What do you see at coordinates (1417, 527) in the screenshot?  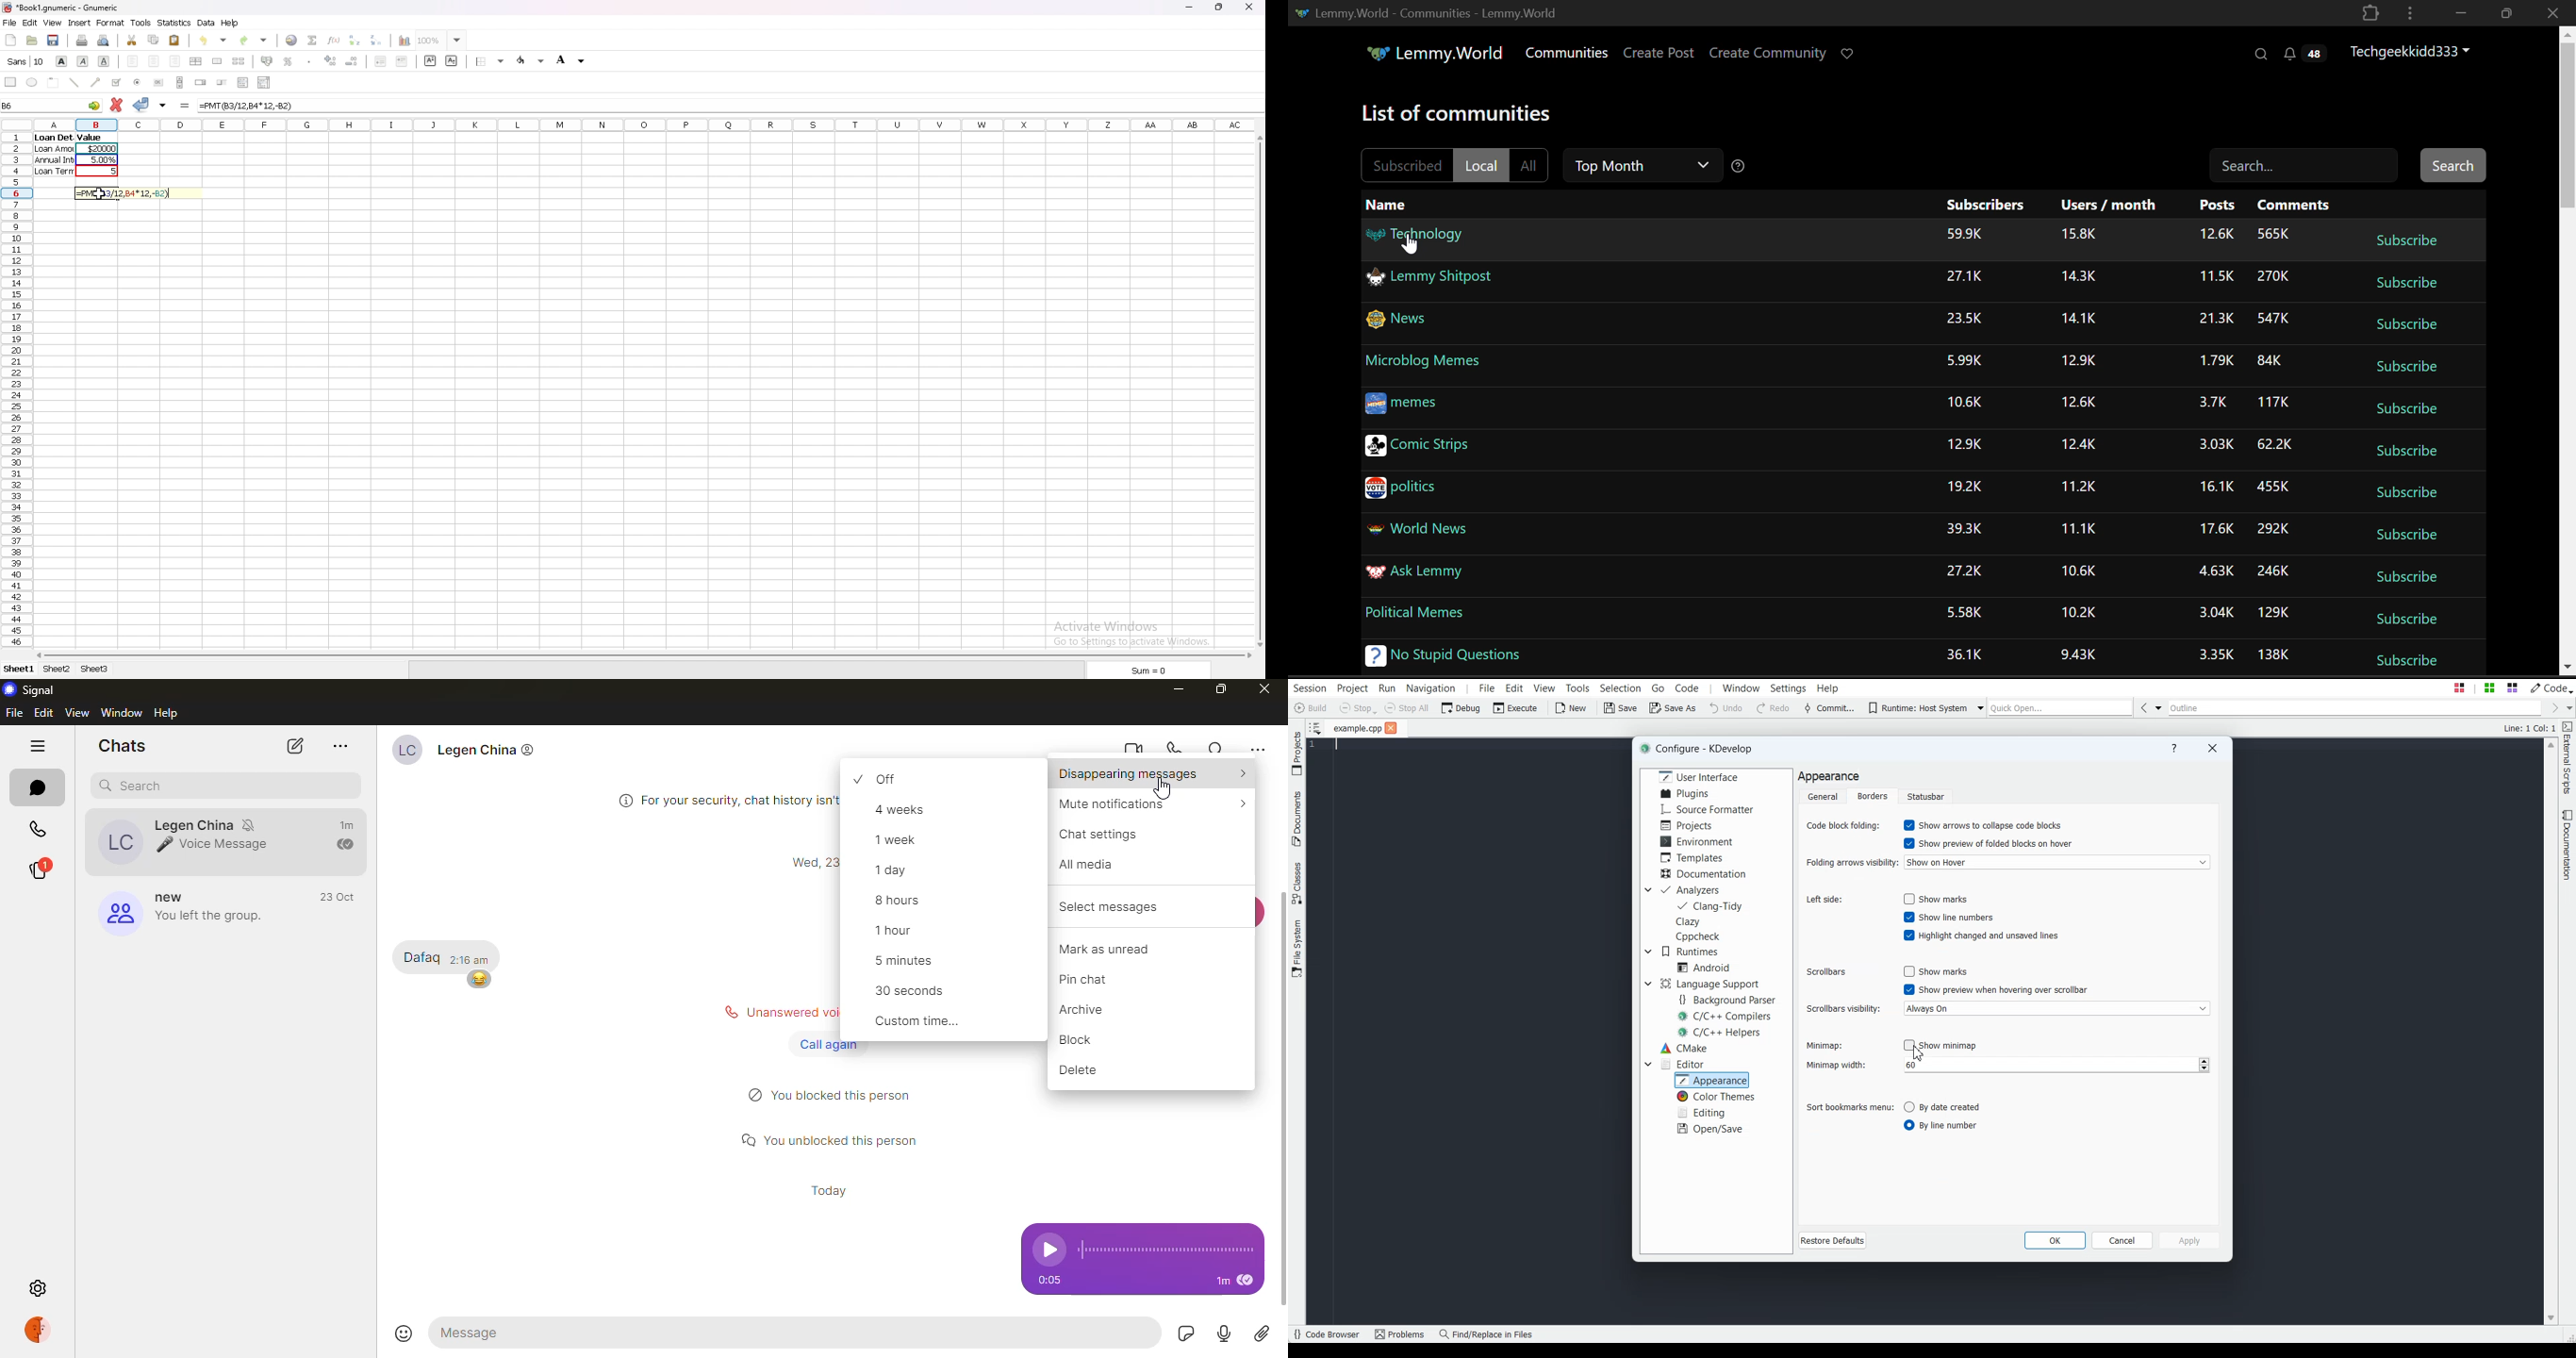 I see `World News` at bounding box center [1417, 527].